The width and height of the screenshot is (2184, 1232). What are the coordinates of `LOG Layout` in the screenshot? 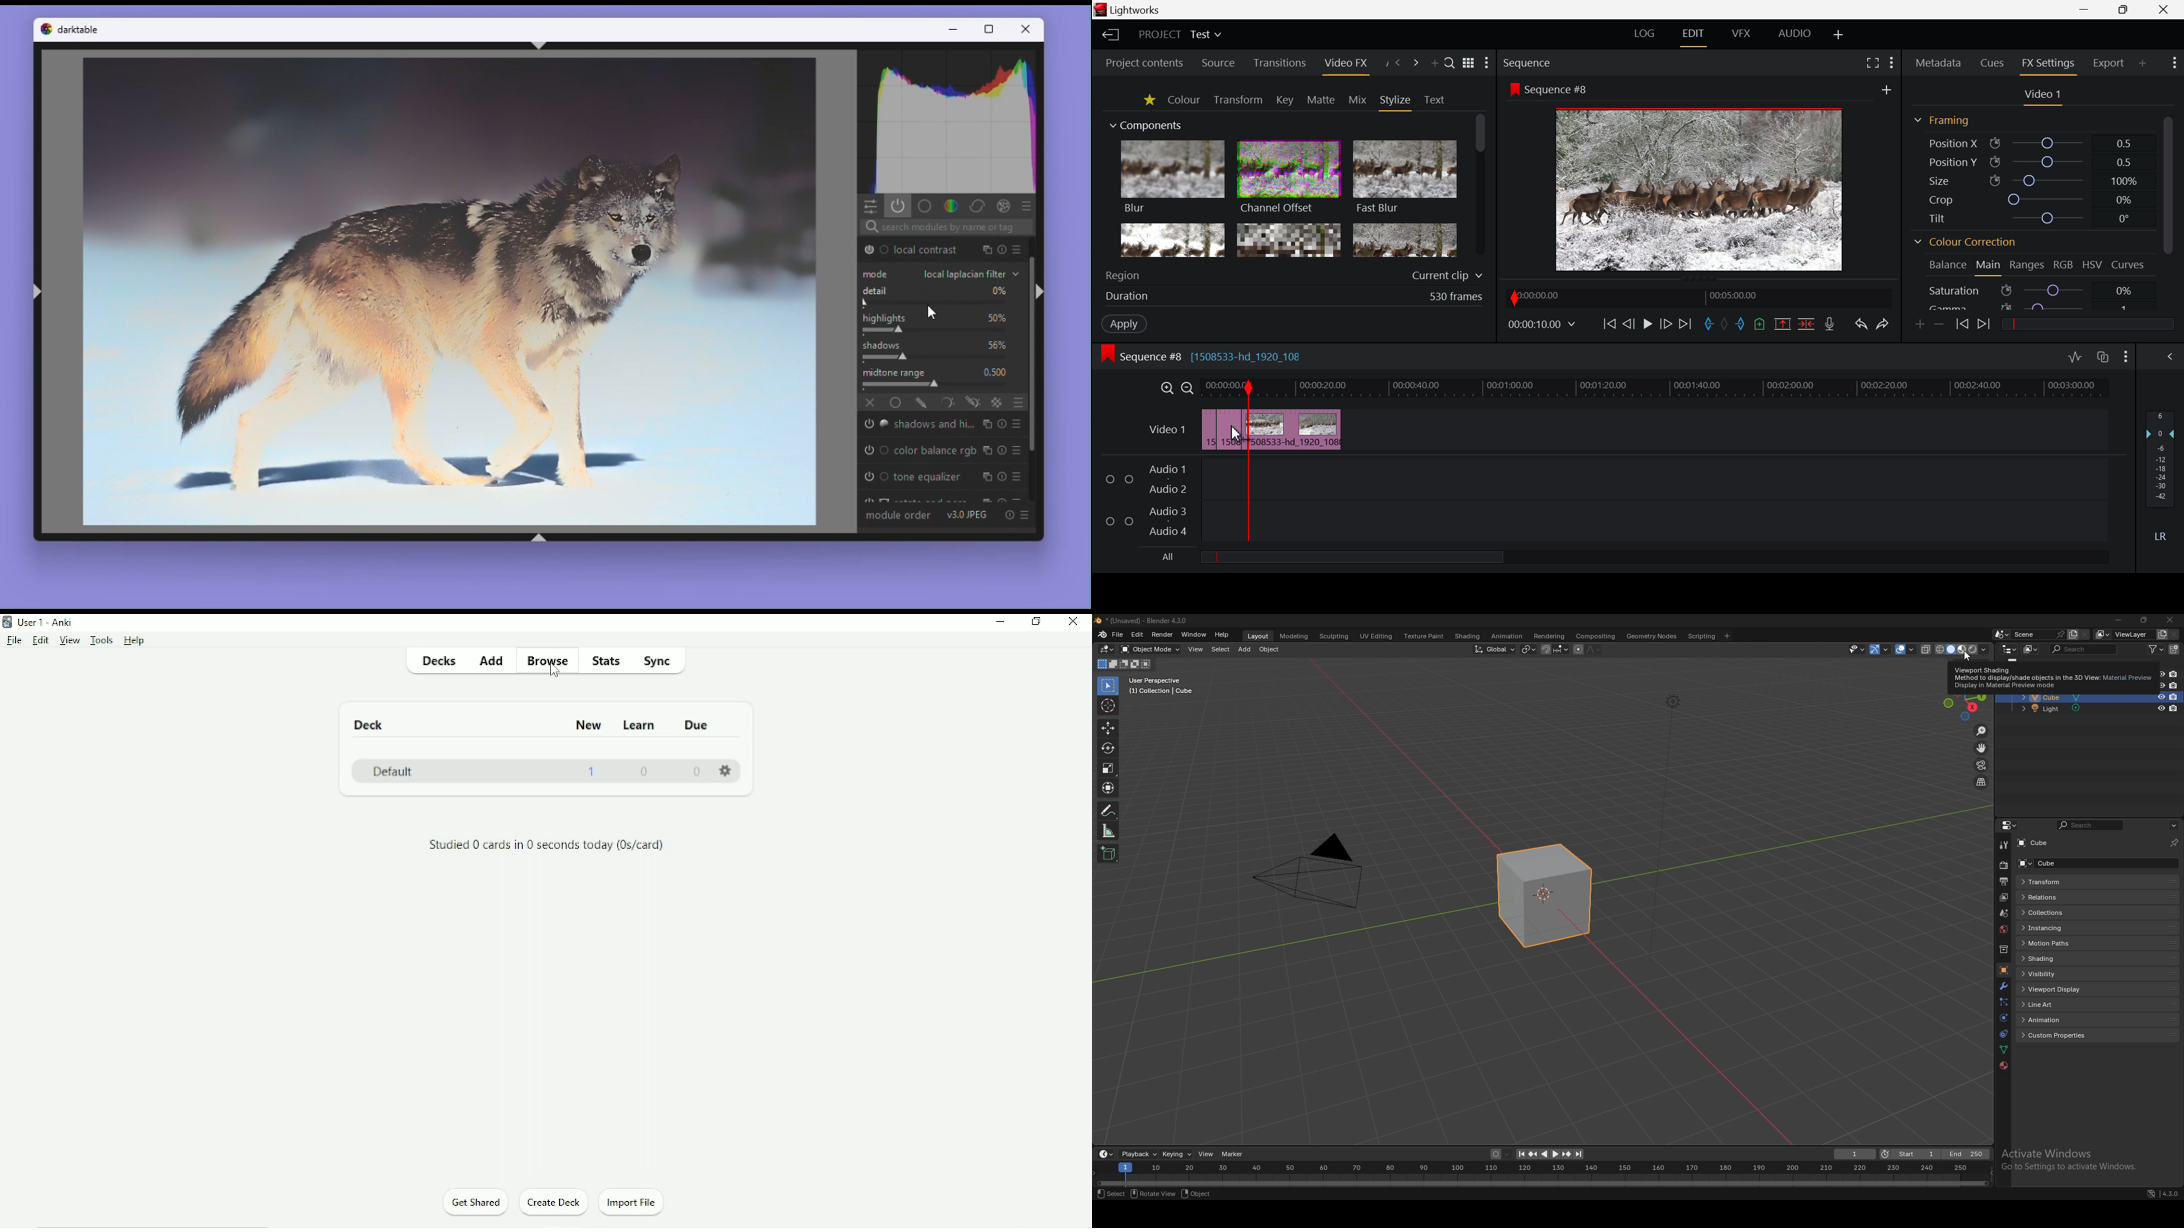 It's located at (1645, 34).